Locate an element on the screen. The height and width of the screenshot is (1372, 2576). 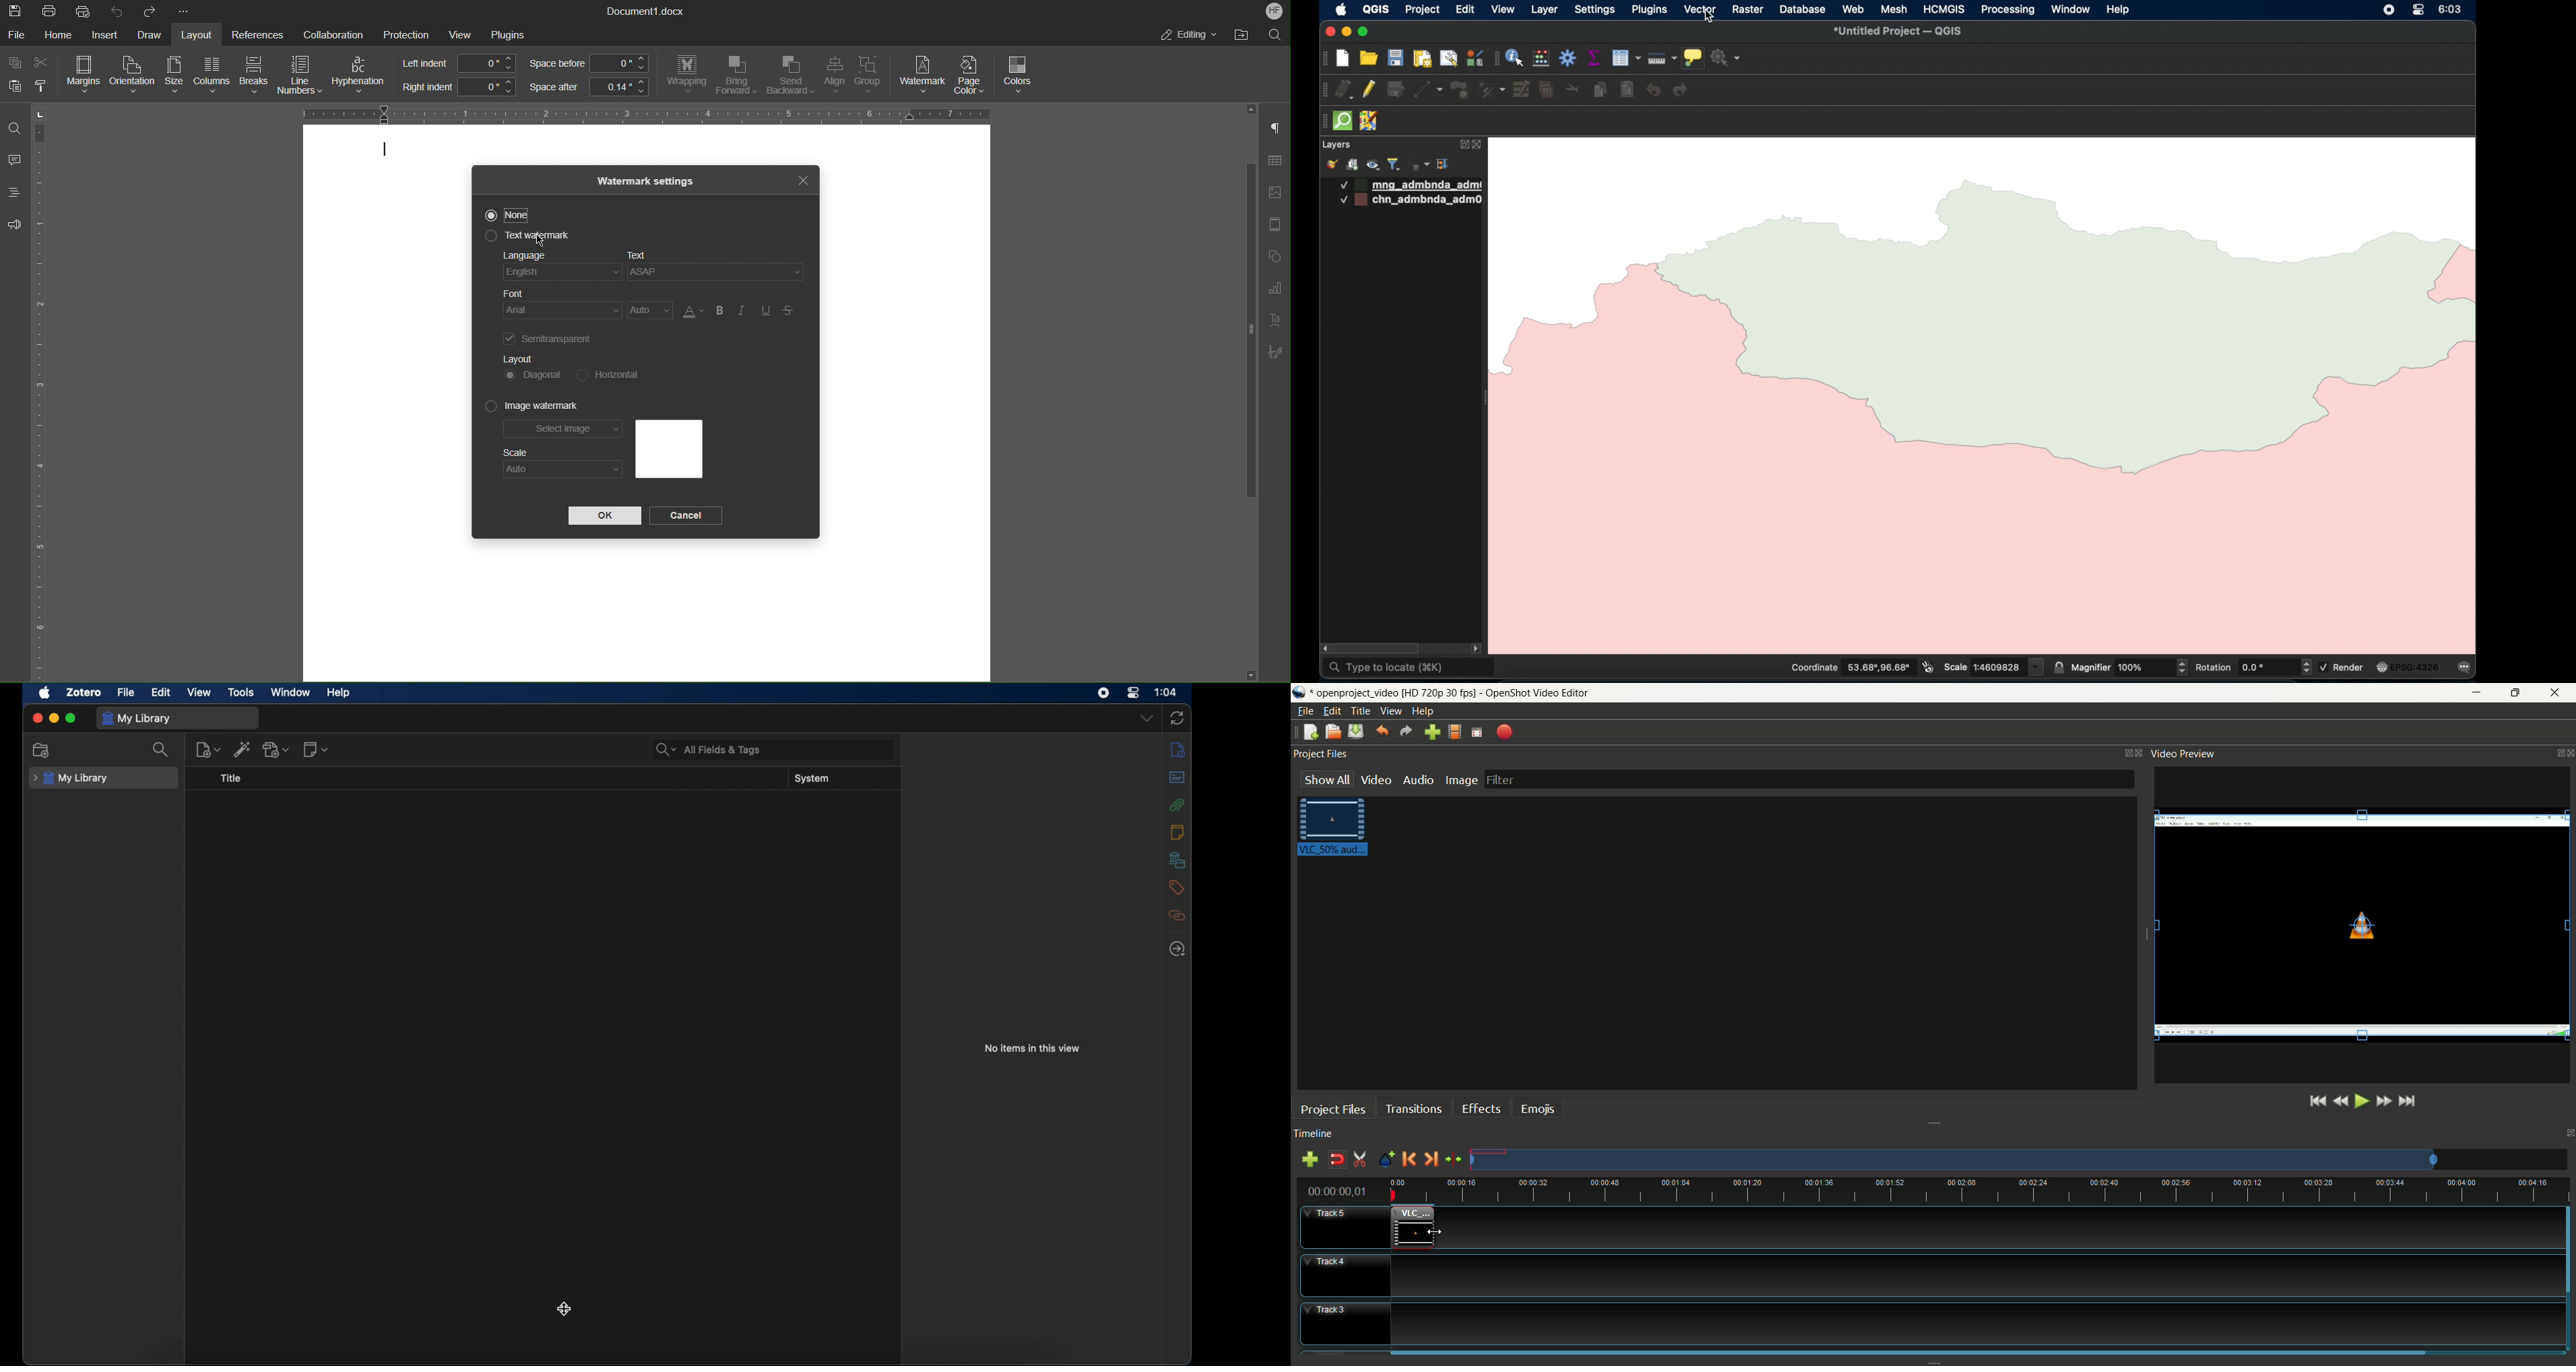
show map tips is located at coordinates (1693, 58).